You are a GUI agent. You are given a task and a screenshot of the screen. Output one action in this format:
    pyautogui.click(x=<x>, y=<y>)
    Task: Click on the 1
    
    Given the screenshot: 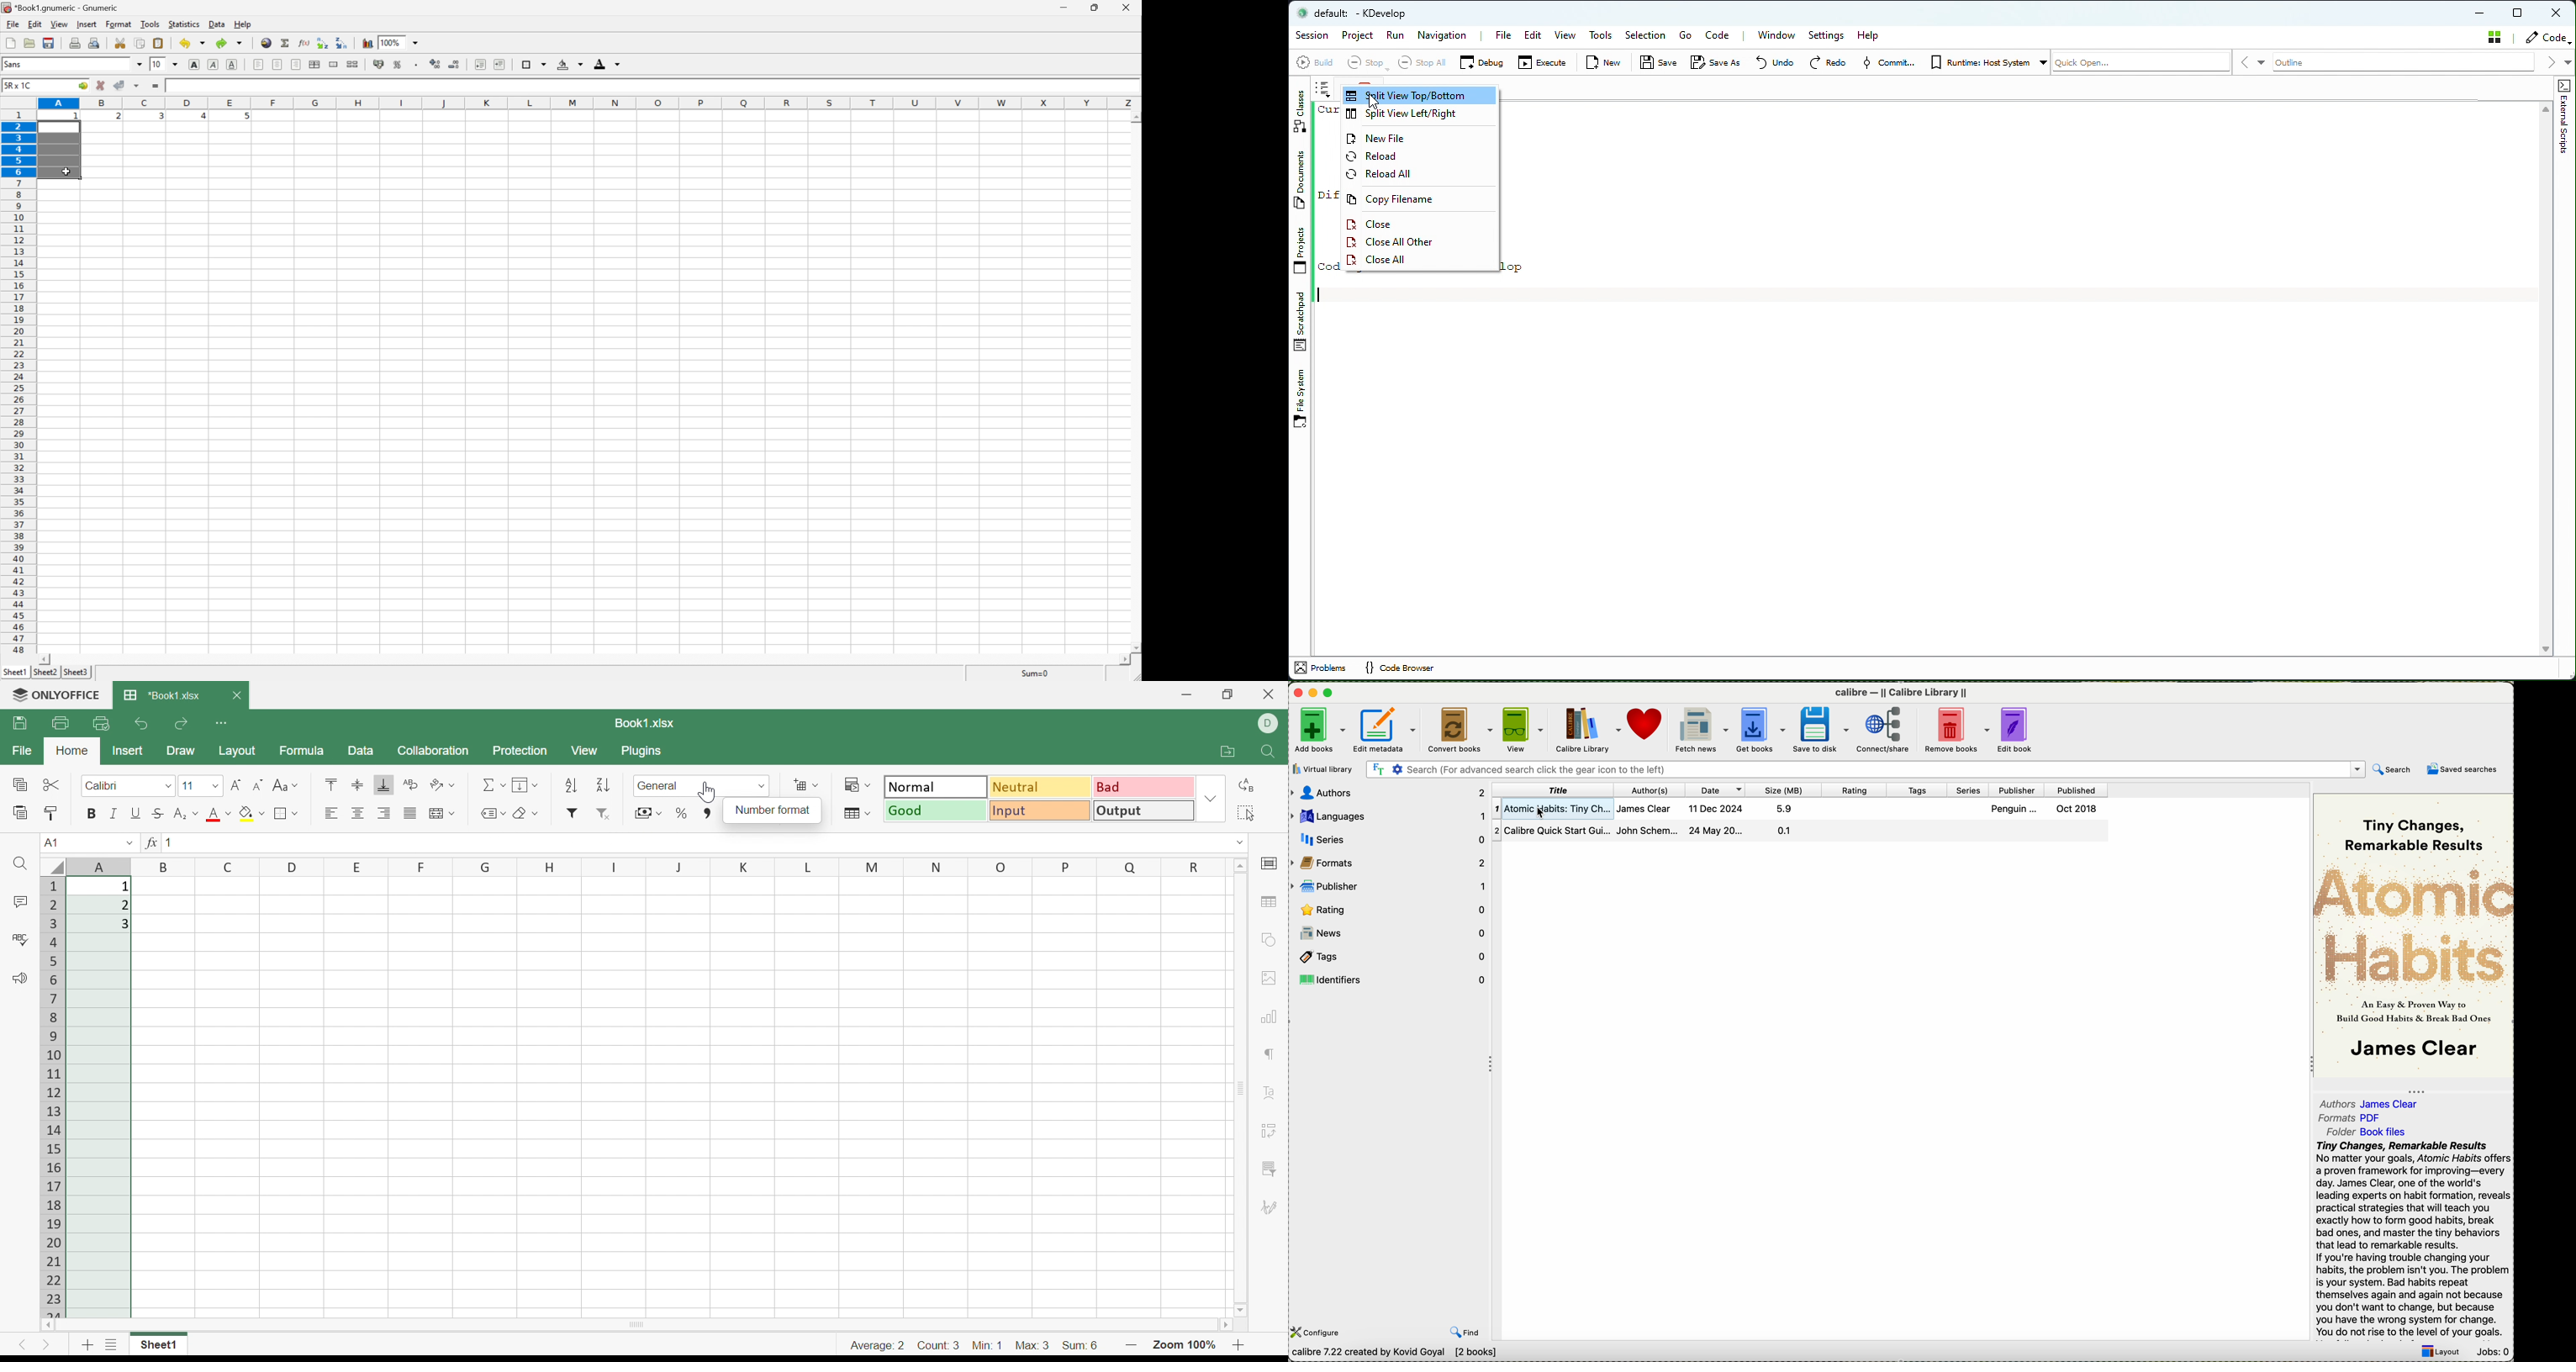 What is the action you would take?
    pyautogui.click(x=125, y=887)
    